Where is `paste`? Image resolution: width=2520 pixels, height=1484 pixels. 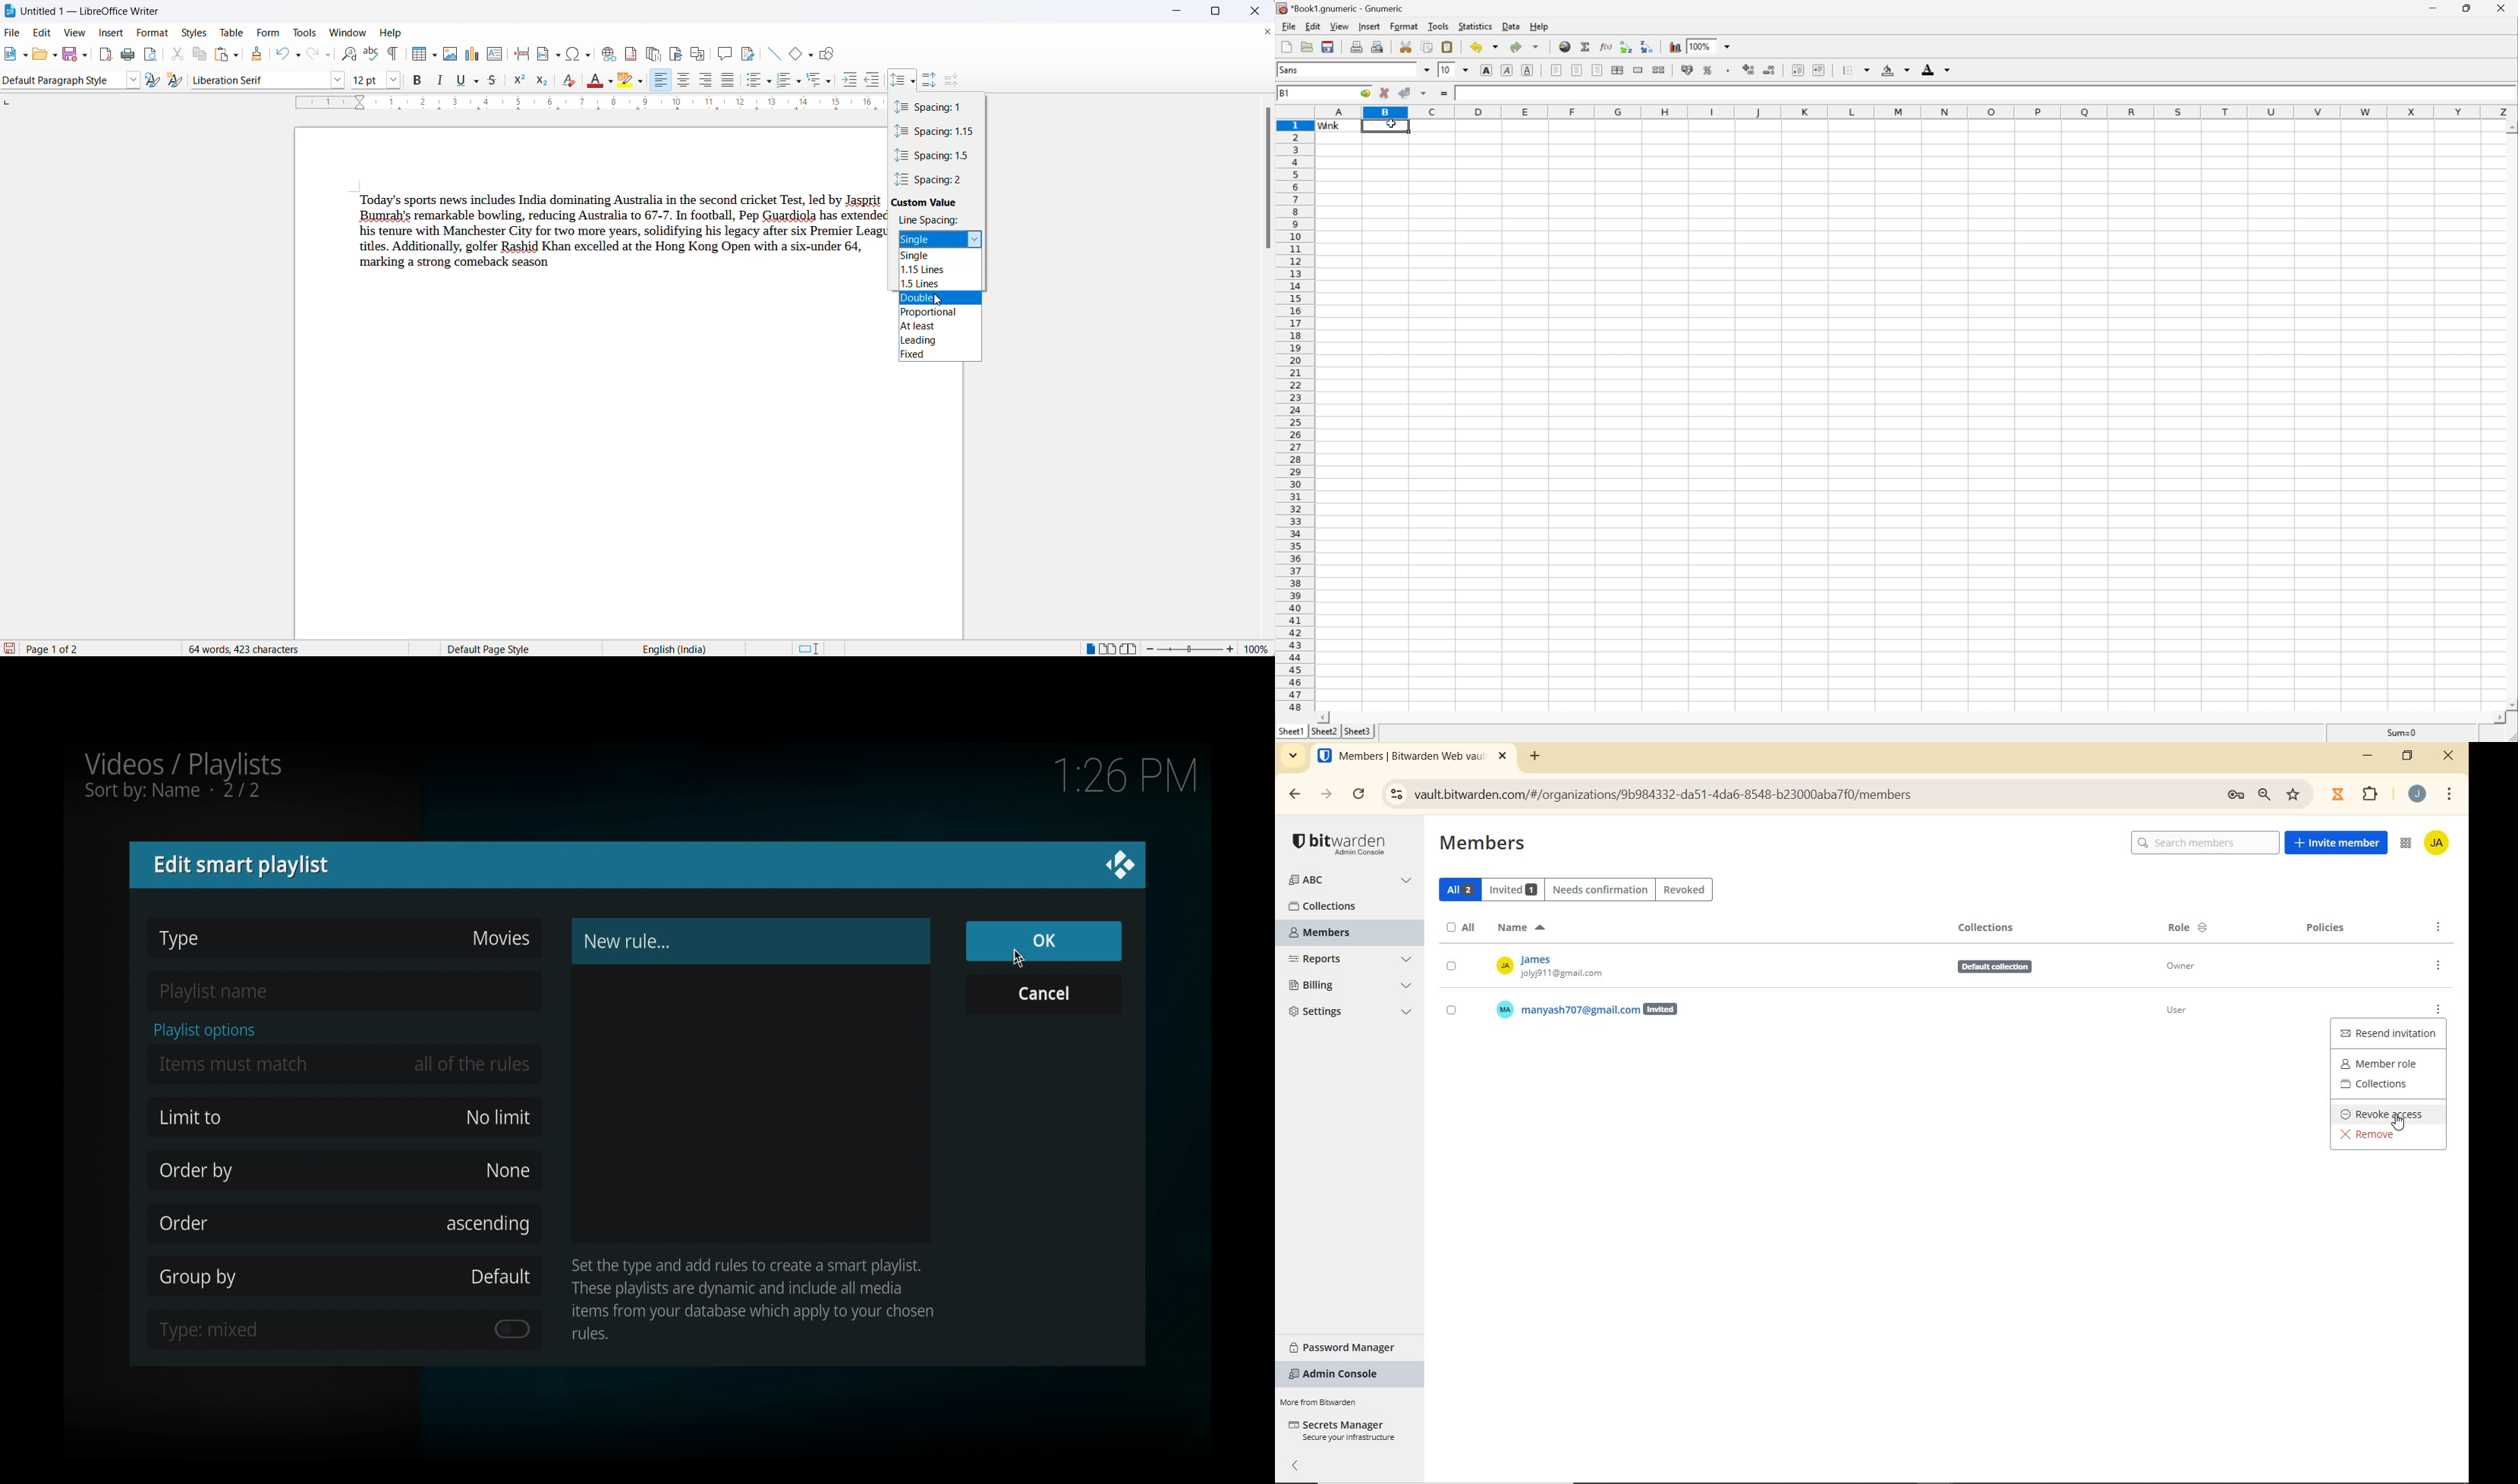
paste is located at coordinates (1448, 47).